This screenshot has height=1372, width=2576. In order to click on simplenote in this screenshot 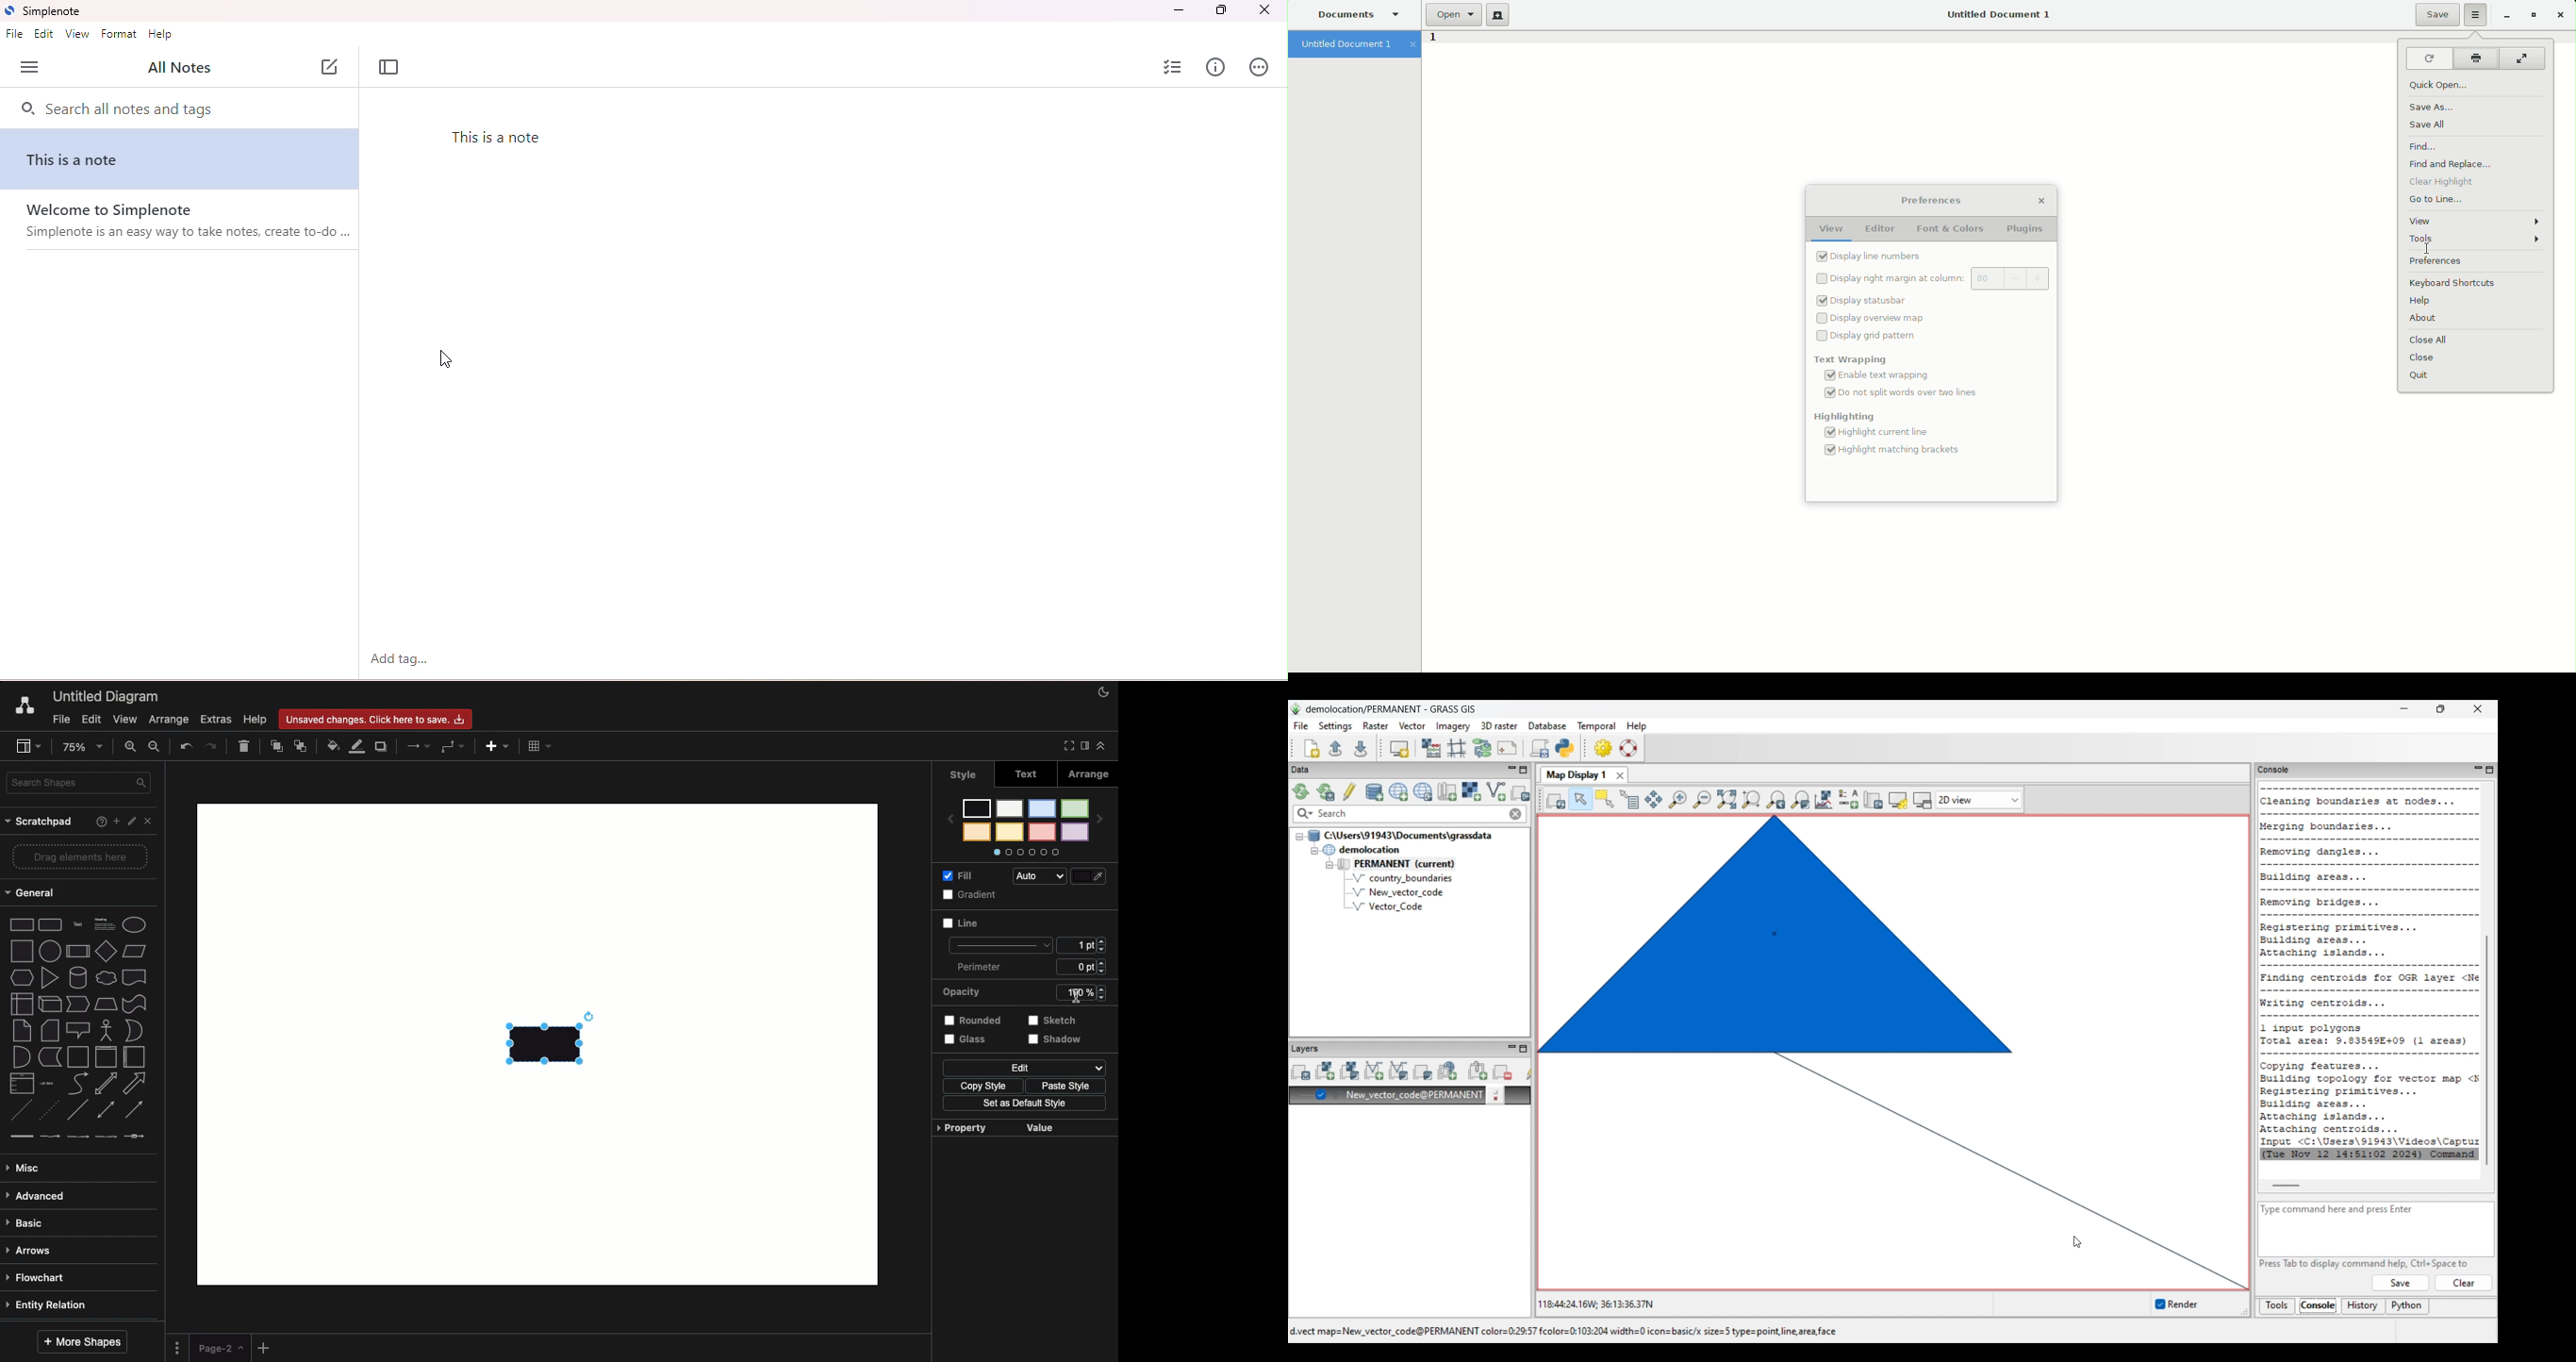, I will do `click(43, 10)`.